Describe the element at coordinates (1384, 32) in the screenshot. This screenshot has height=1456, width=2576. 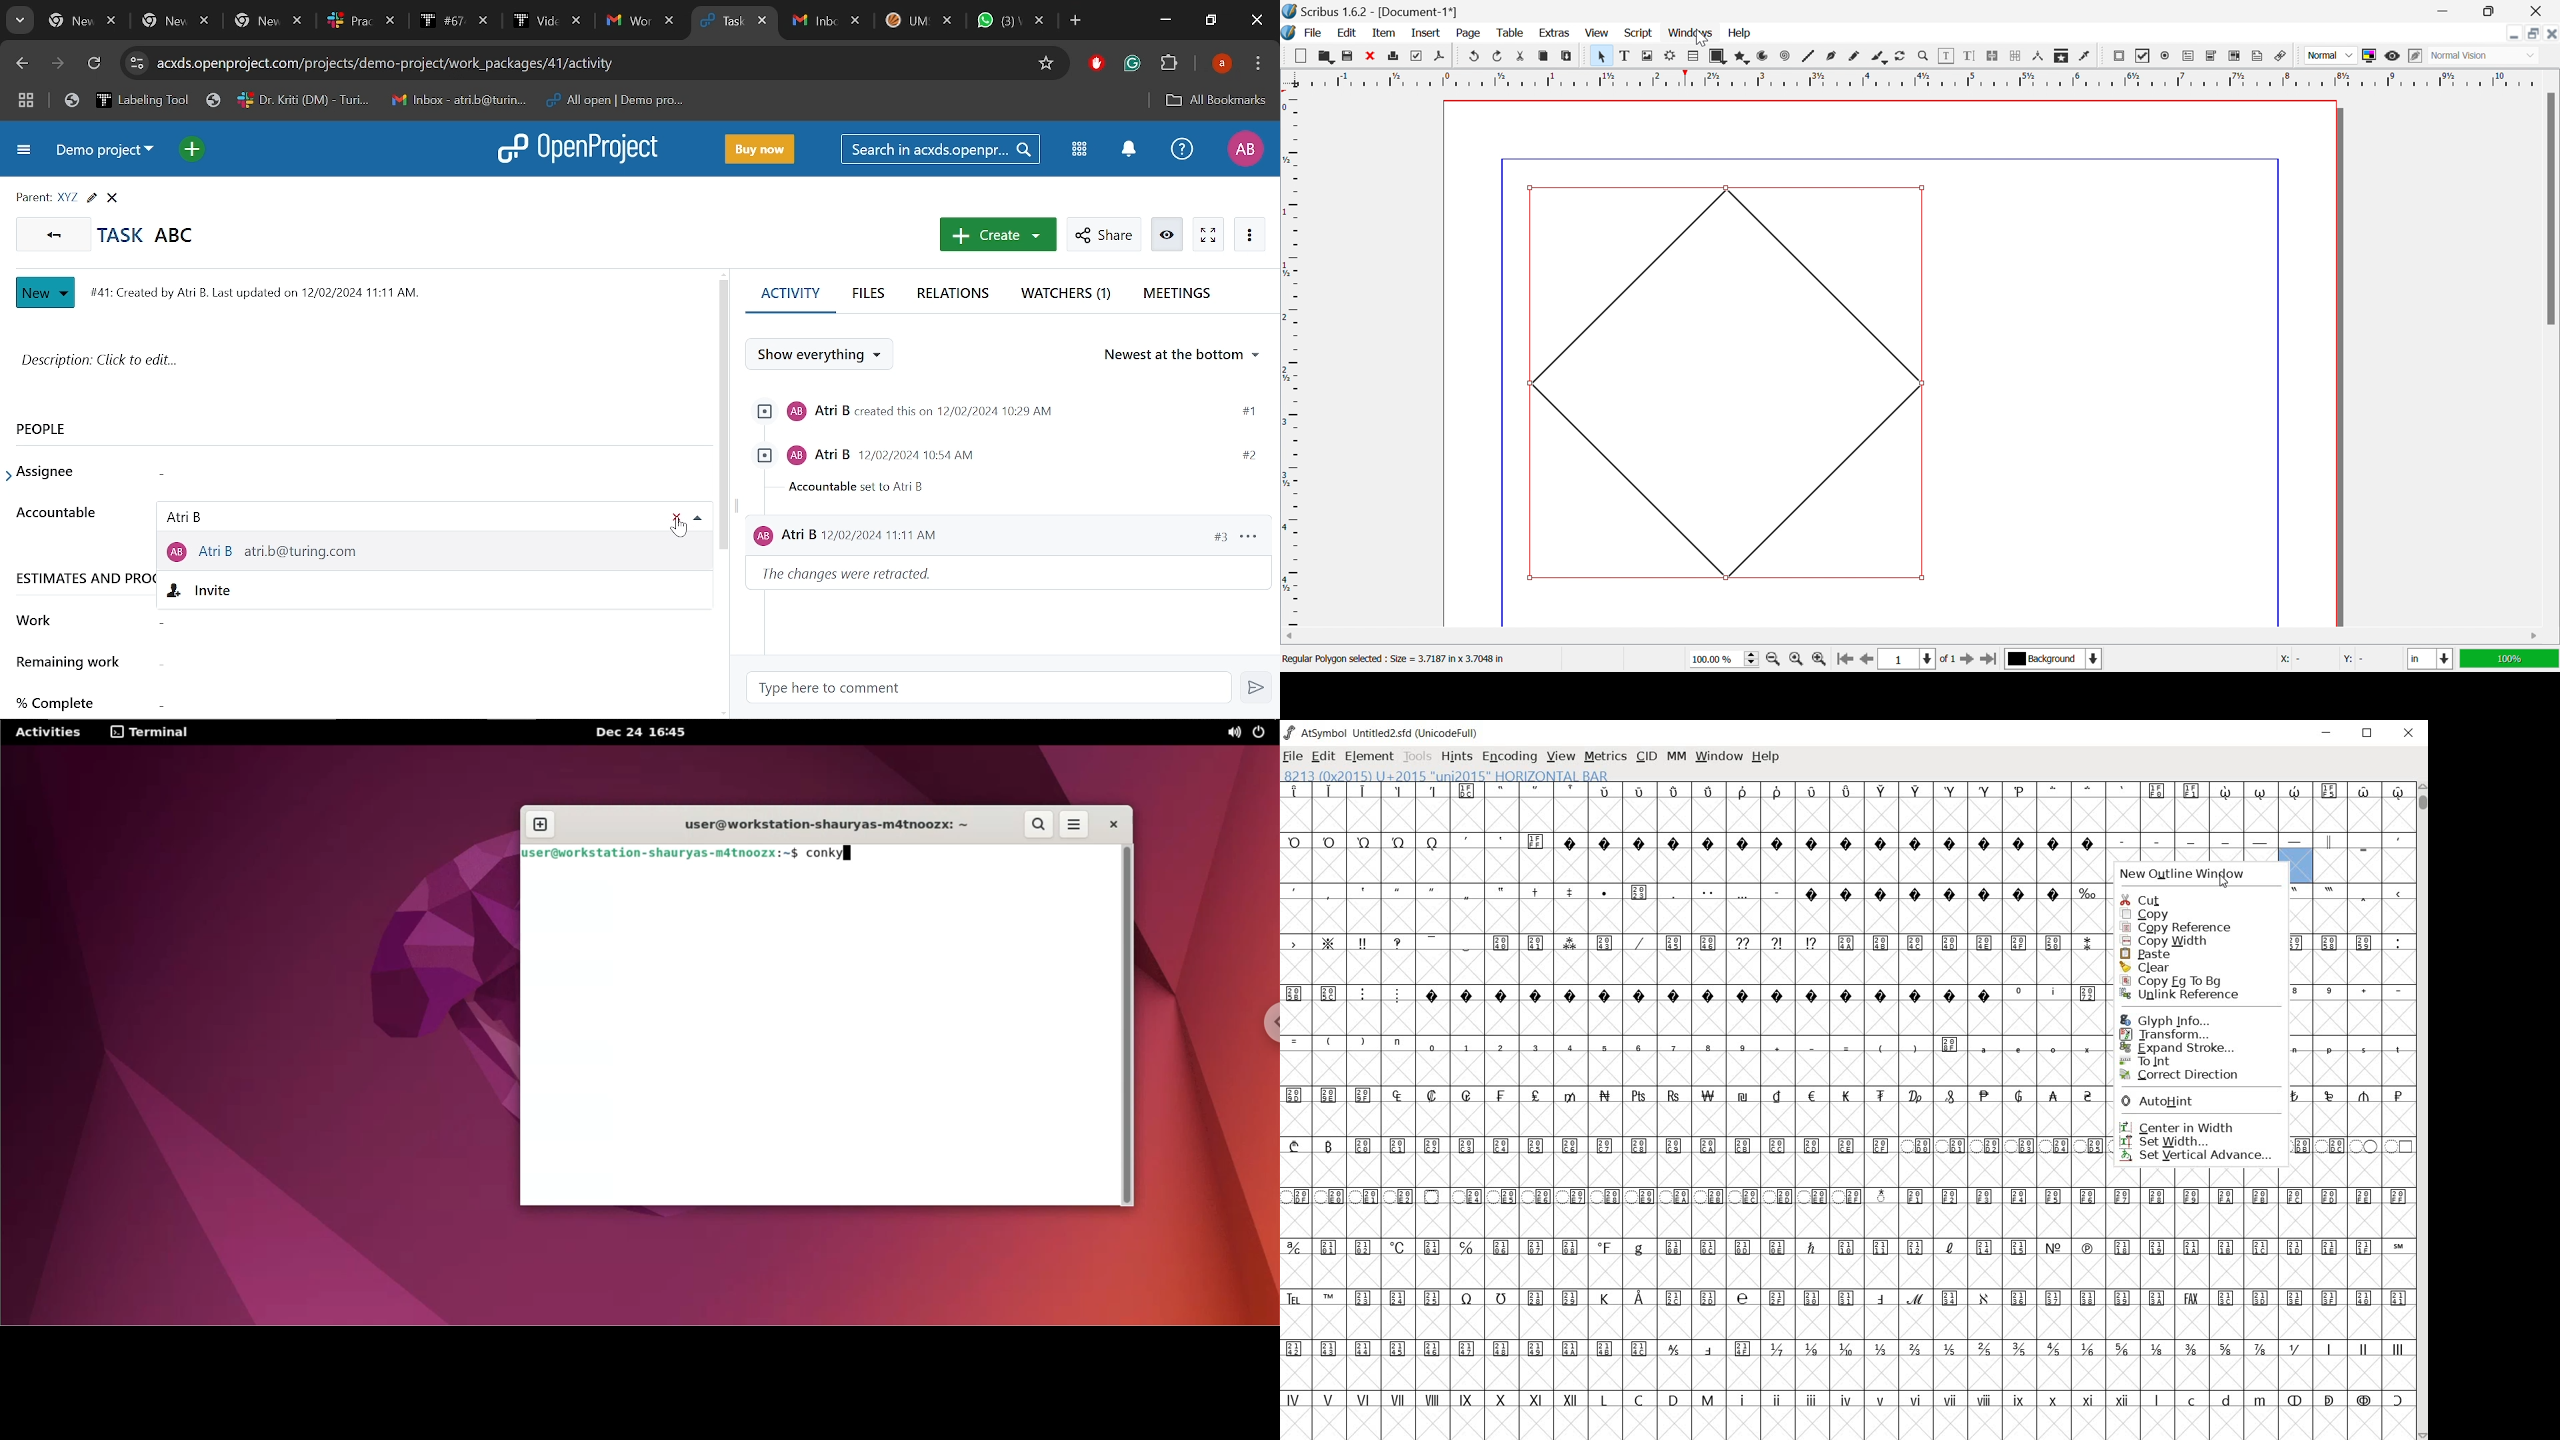
I see `Item` at that location.